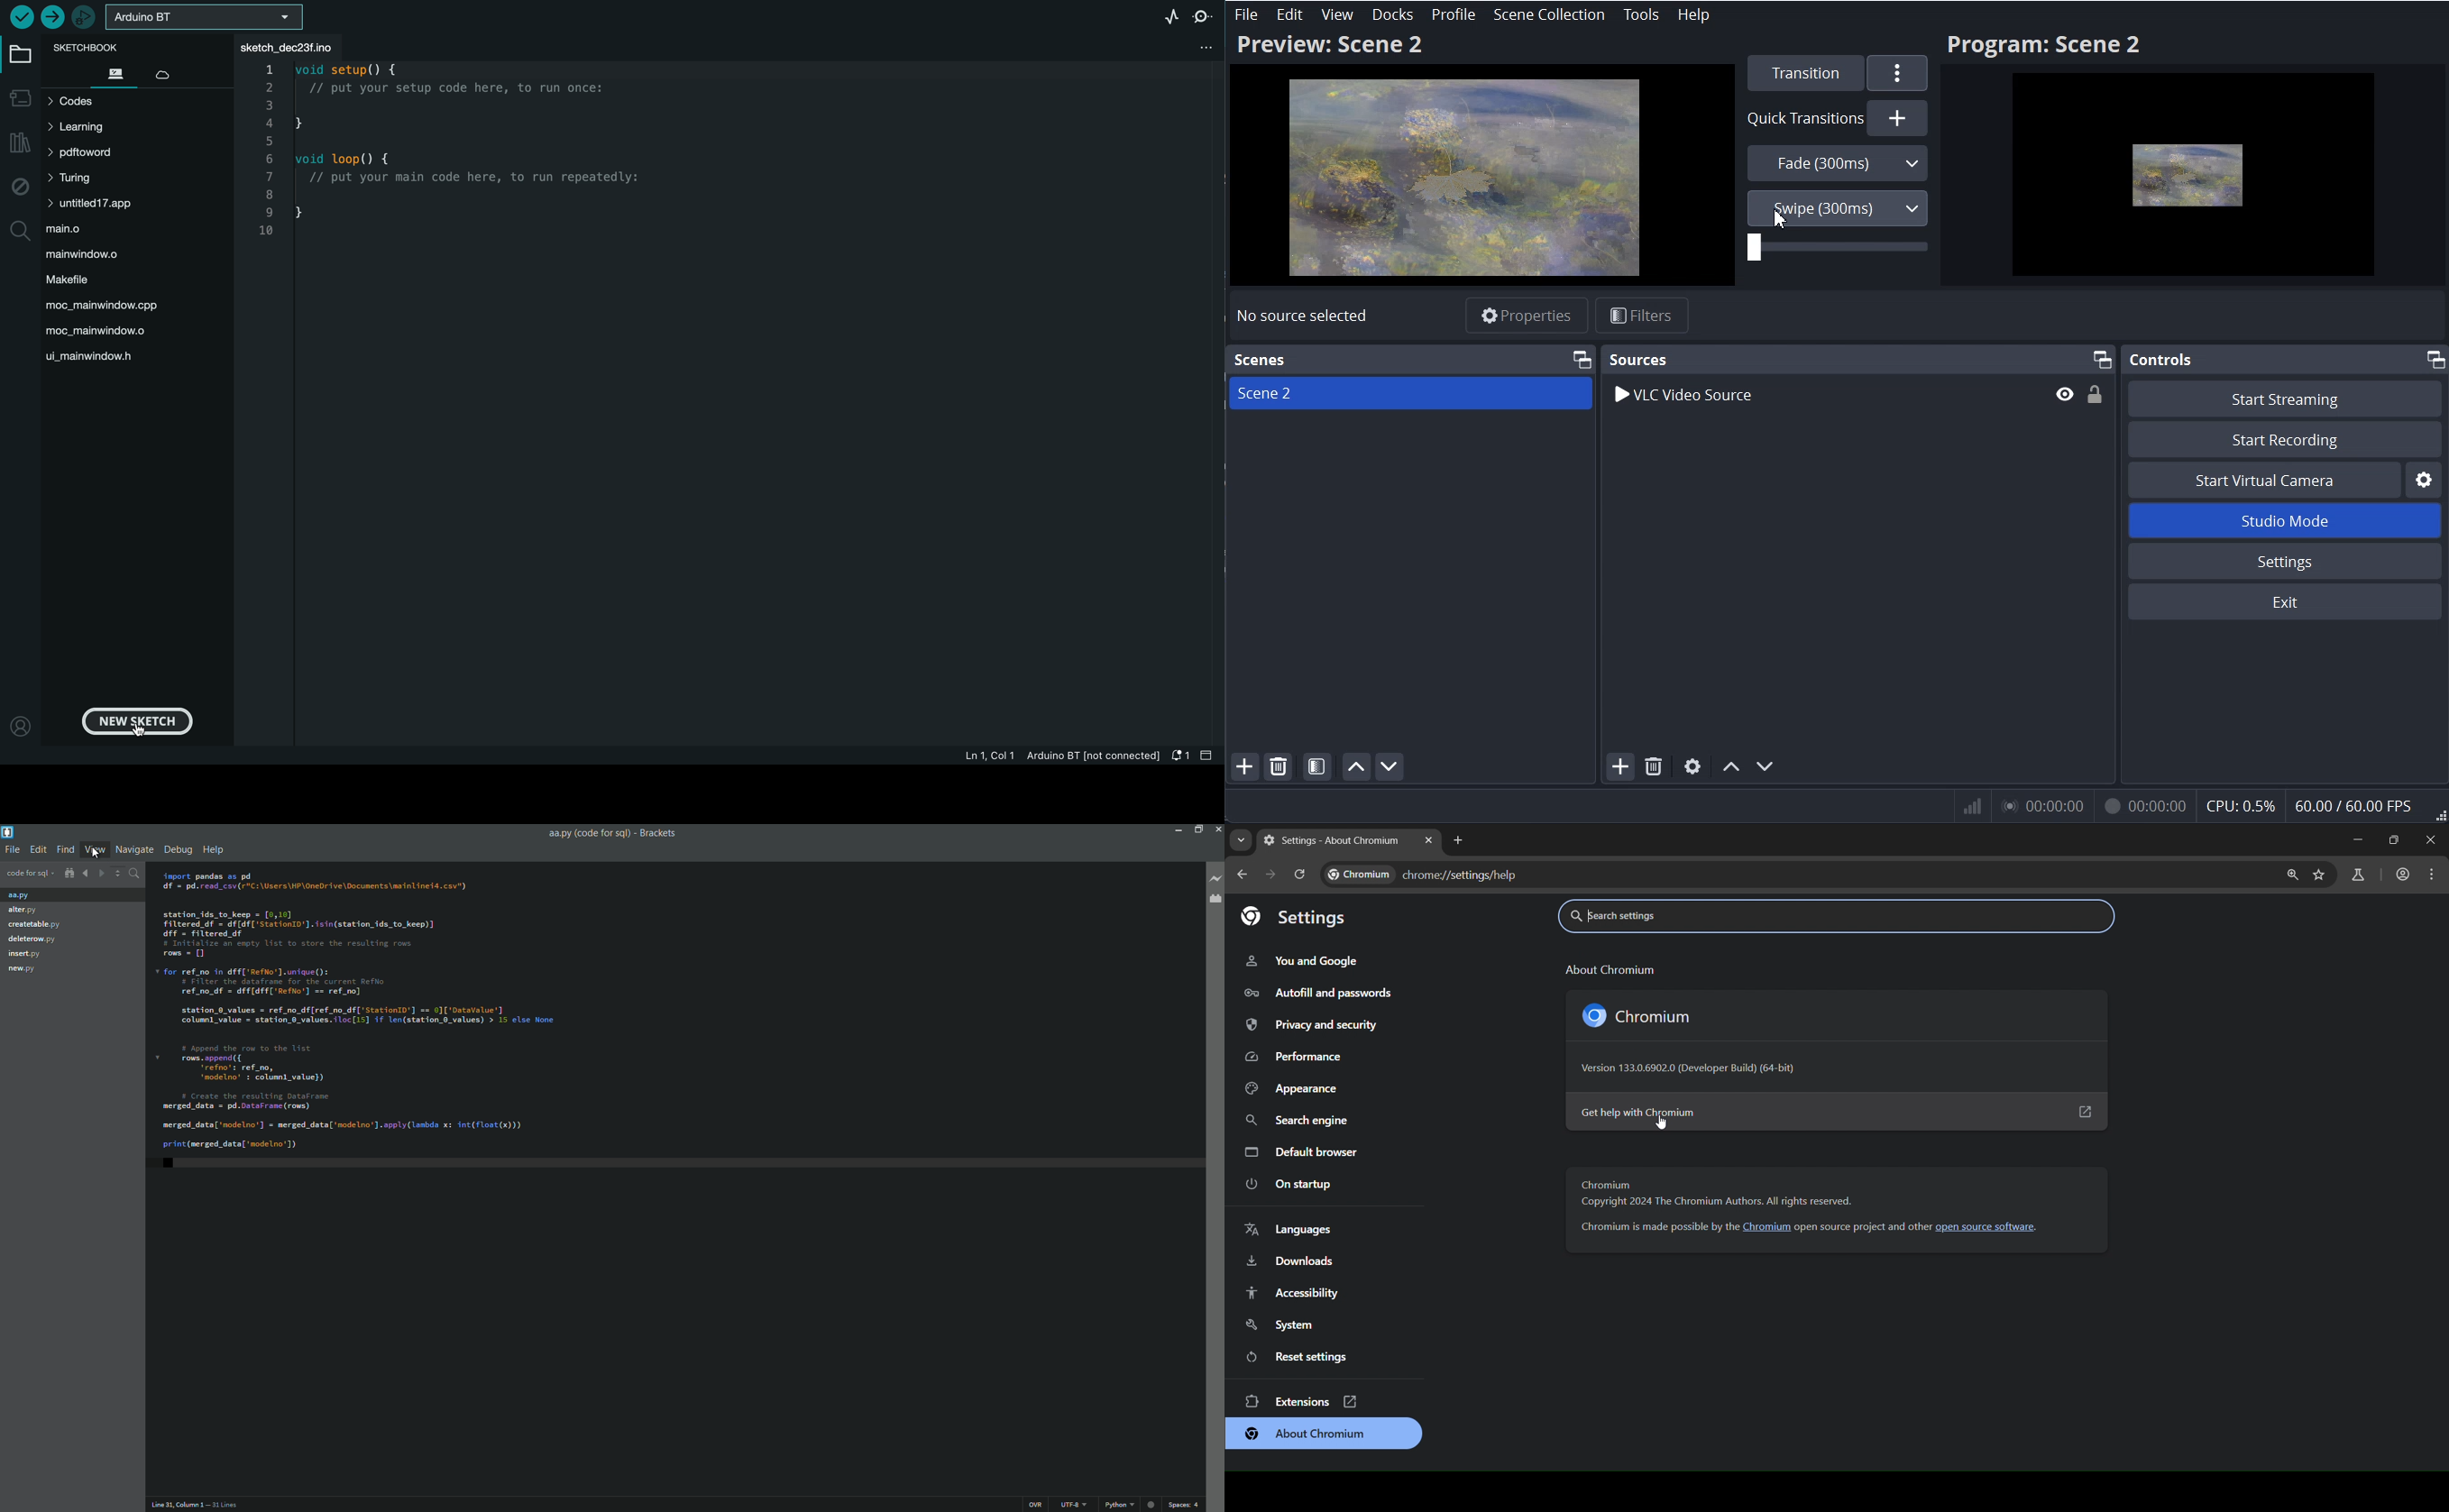 The image size is (2464, 1512). What do you see at coordinates (1652, 766) in the screenshot?
I see `Remove Selected Source` at bounding box center [1652, 766].